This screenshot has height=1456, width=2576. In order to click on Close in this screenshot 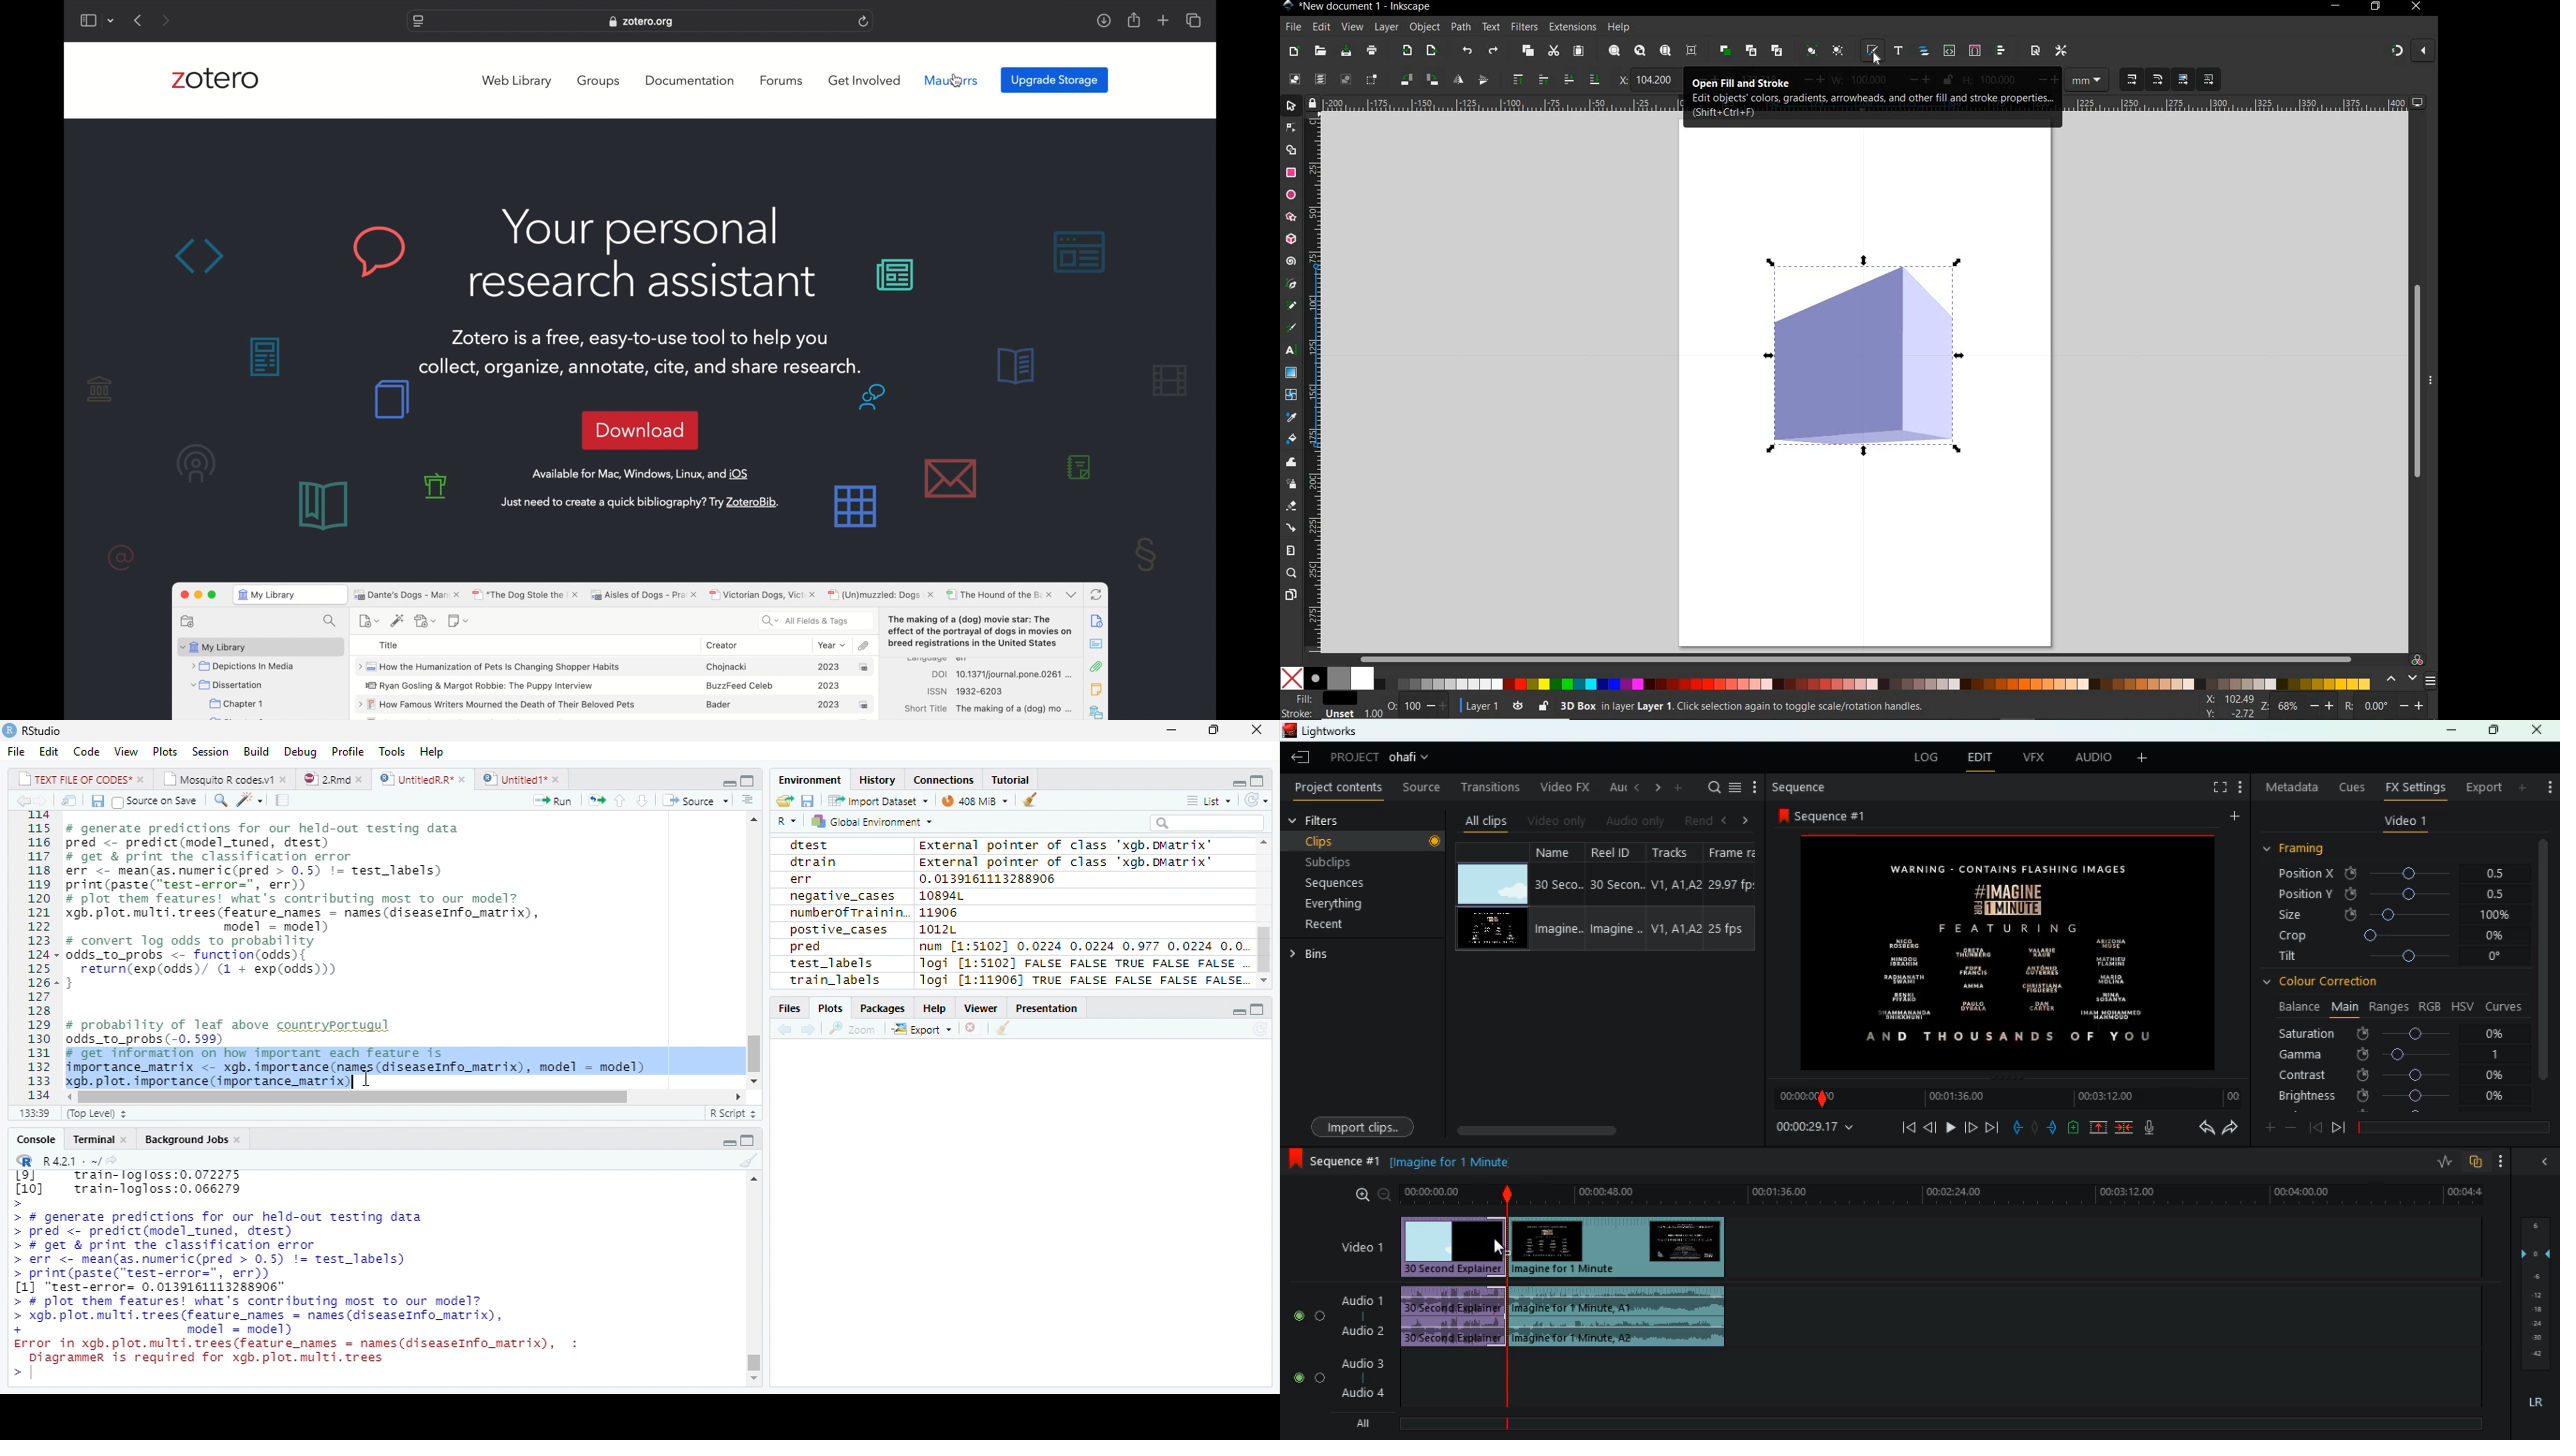, I will do `click(1256, 730)`.